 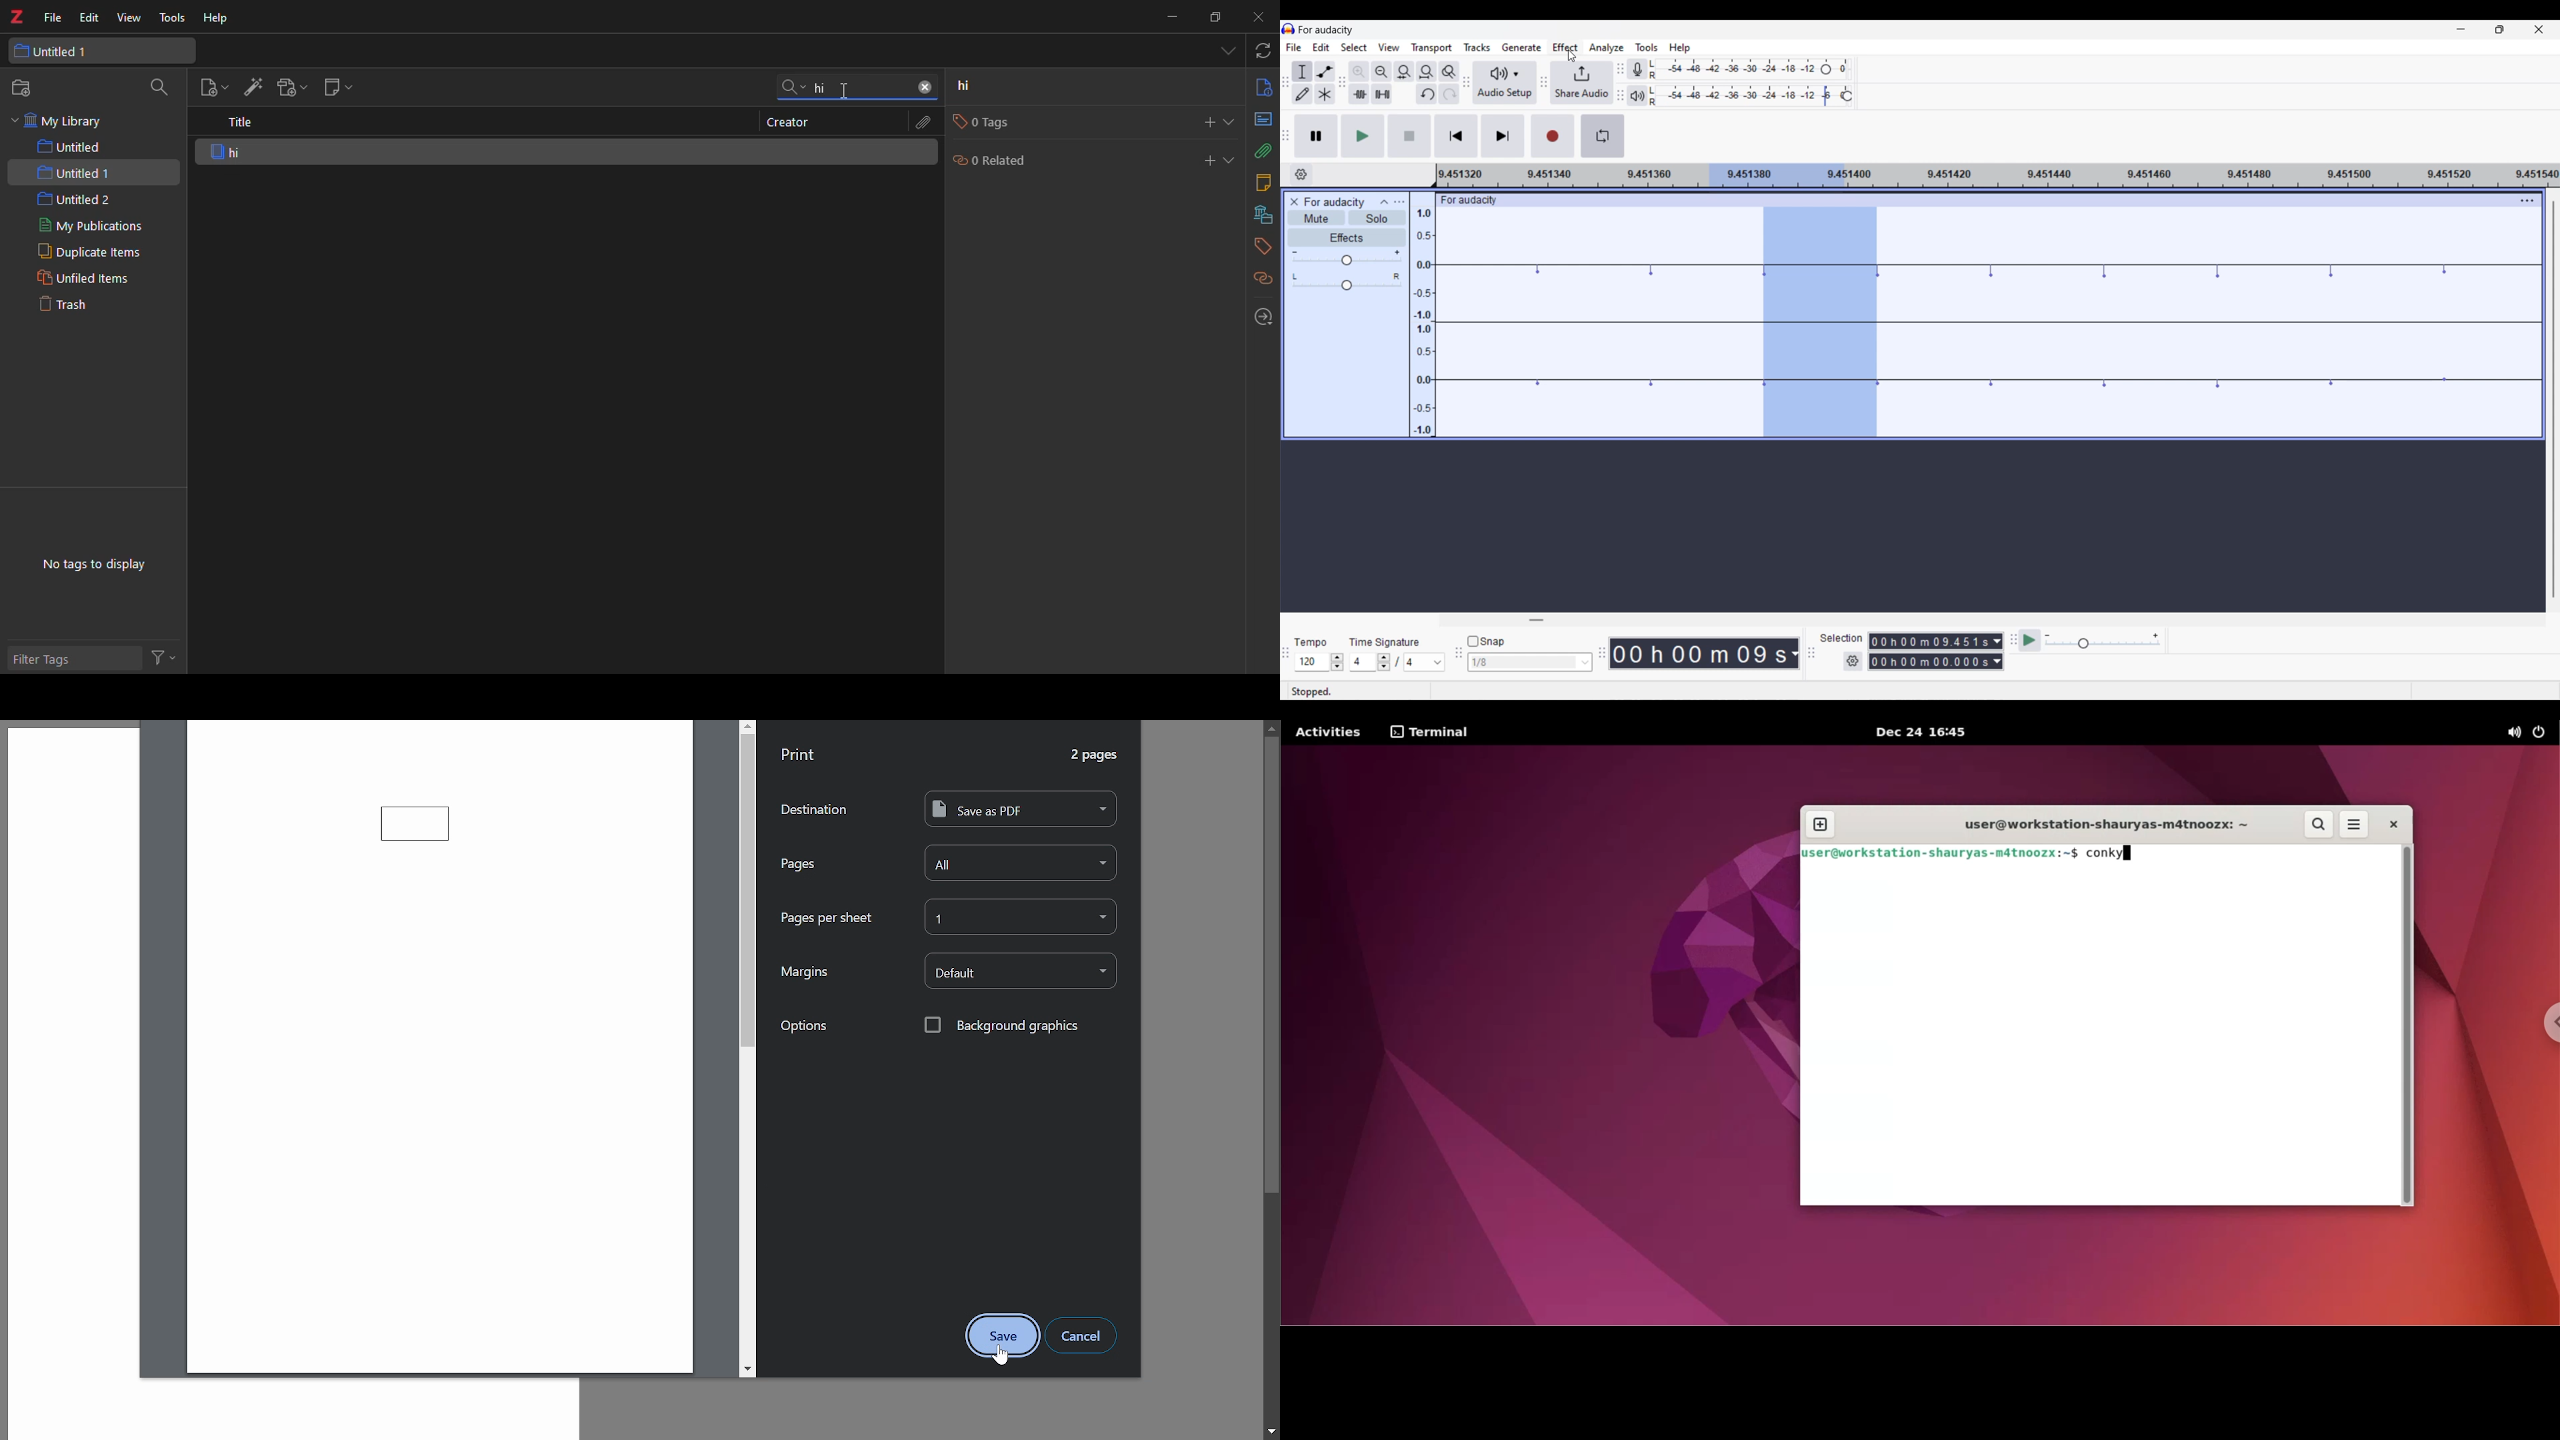 I want to click on tools, so click(x=172, y=18).